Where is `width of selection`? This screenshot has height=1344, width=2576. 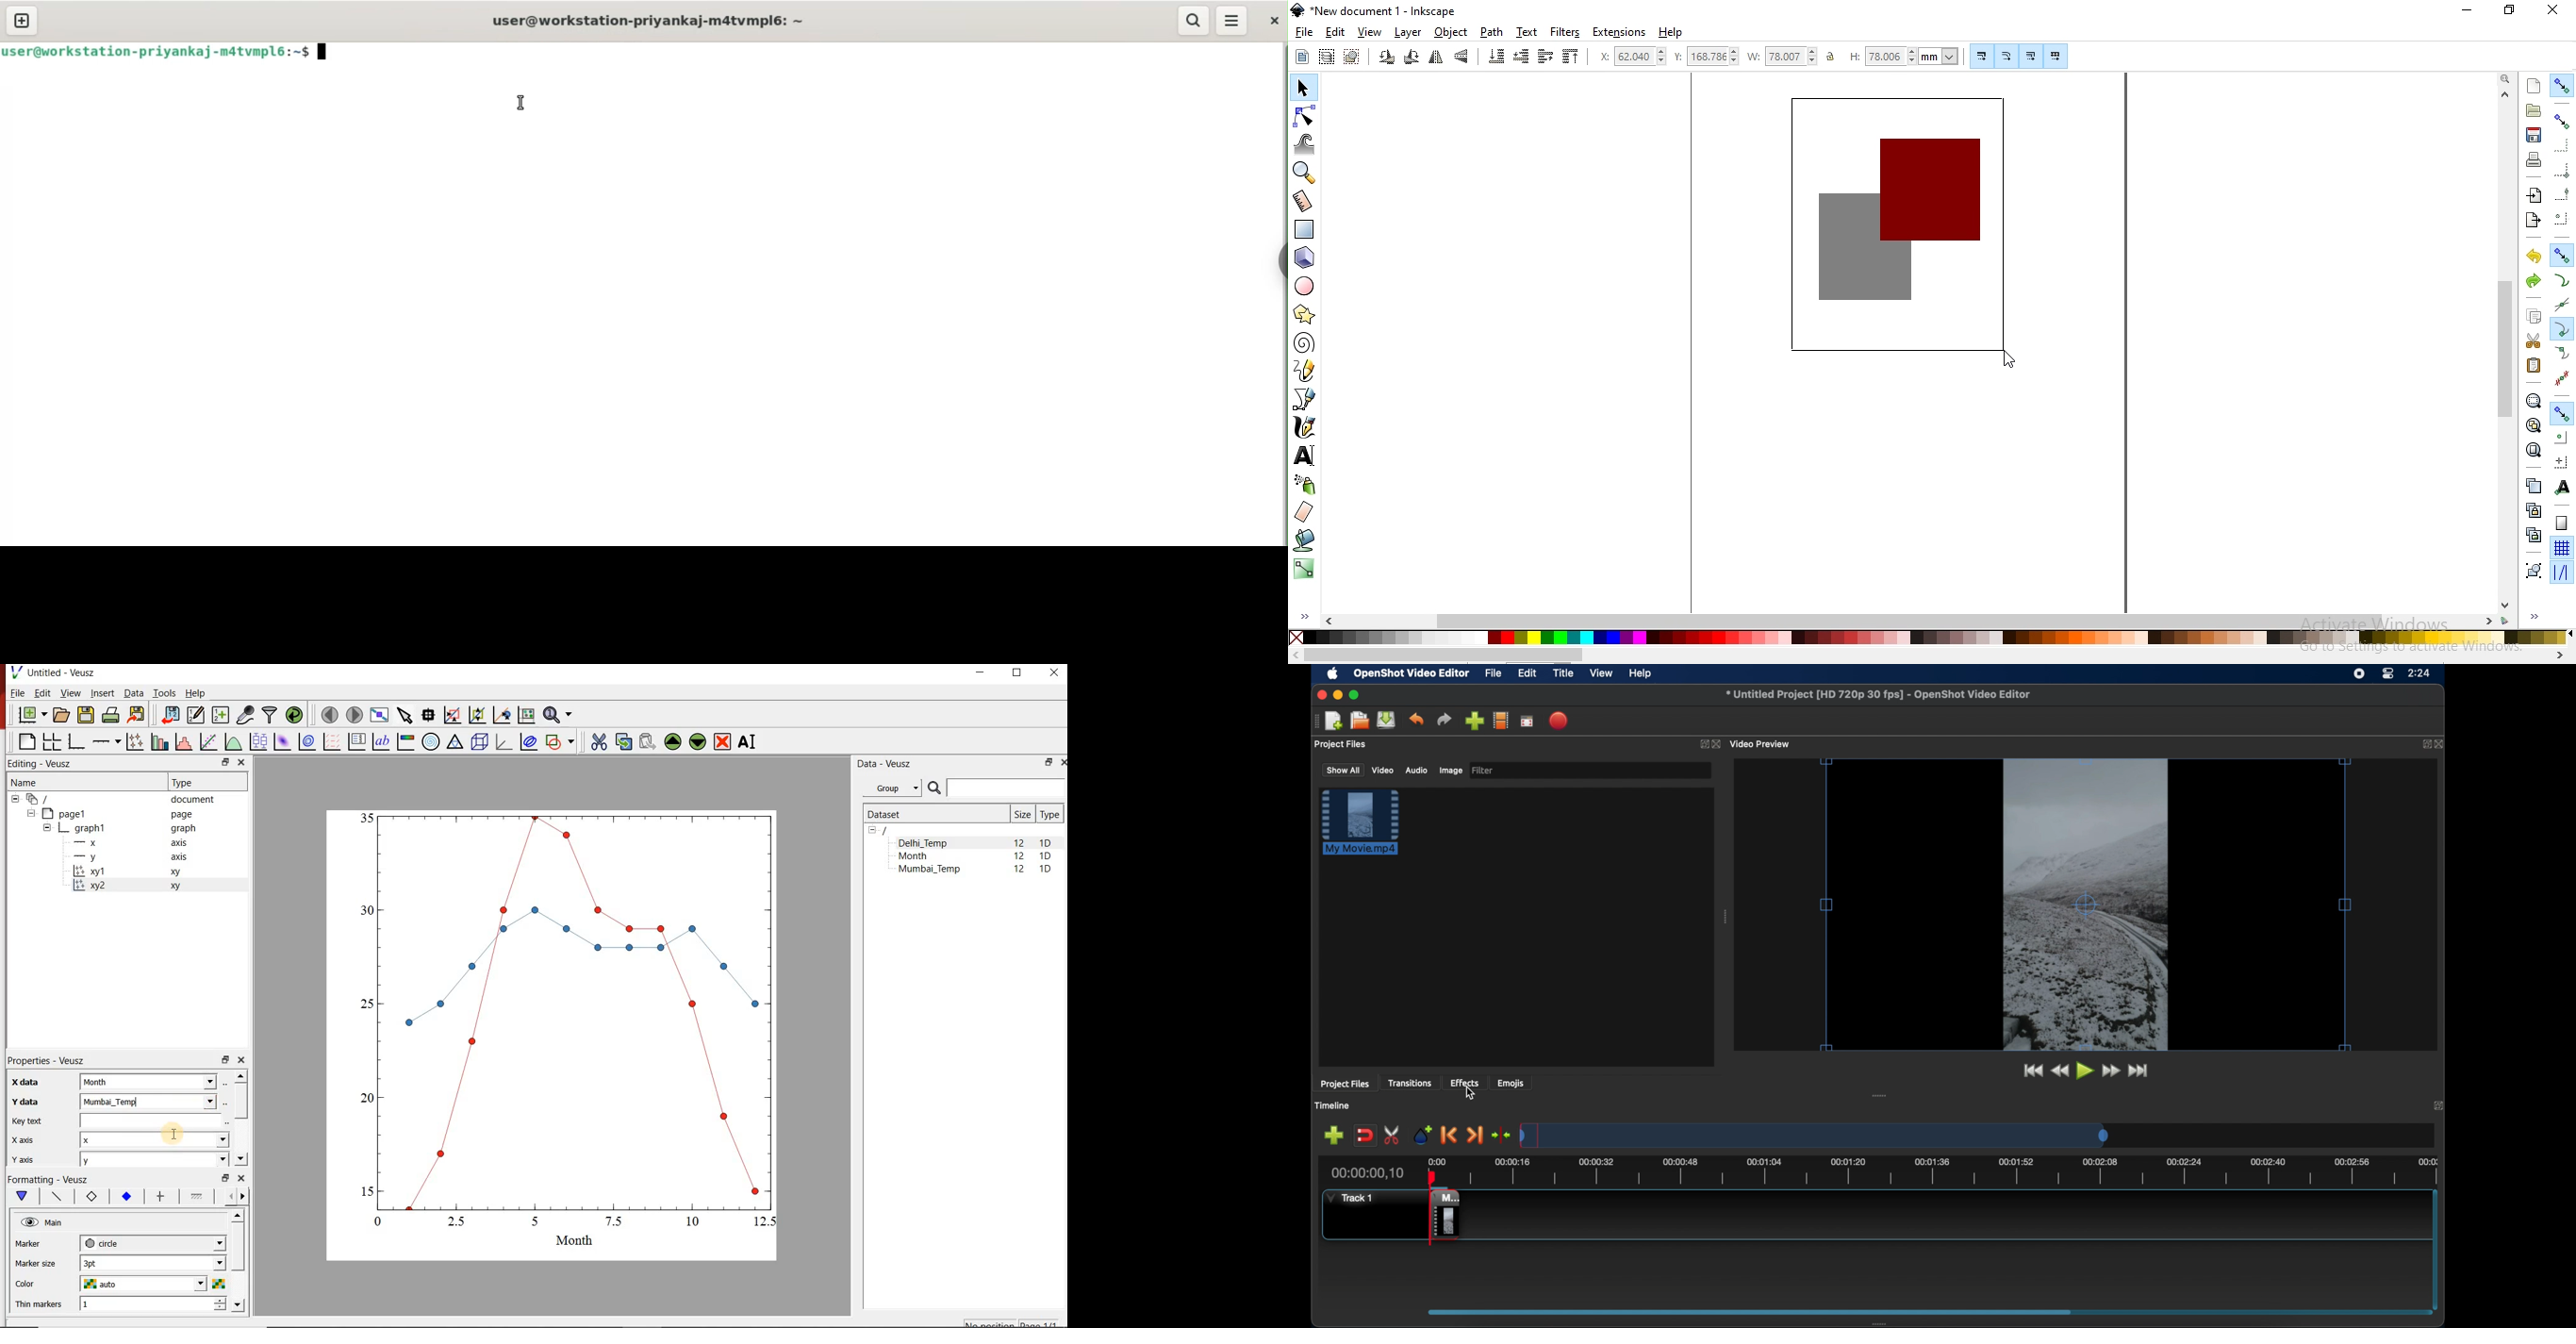
width of selection is located at coordinates (1784, 57).